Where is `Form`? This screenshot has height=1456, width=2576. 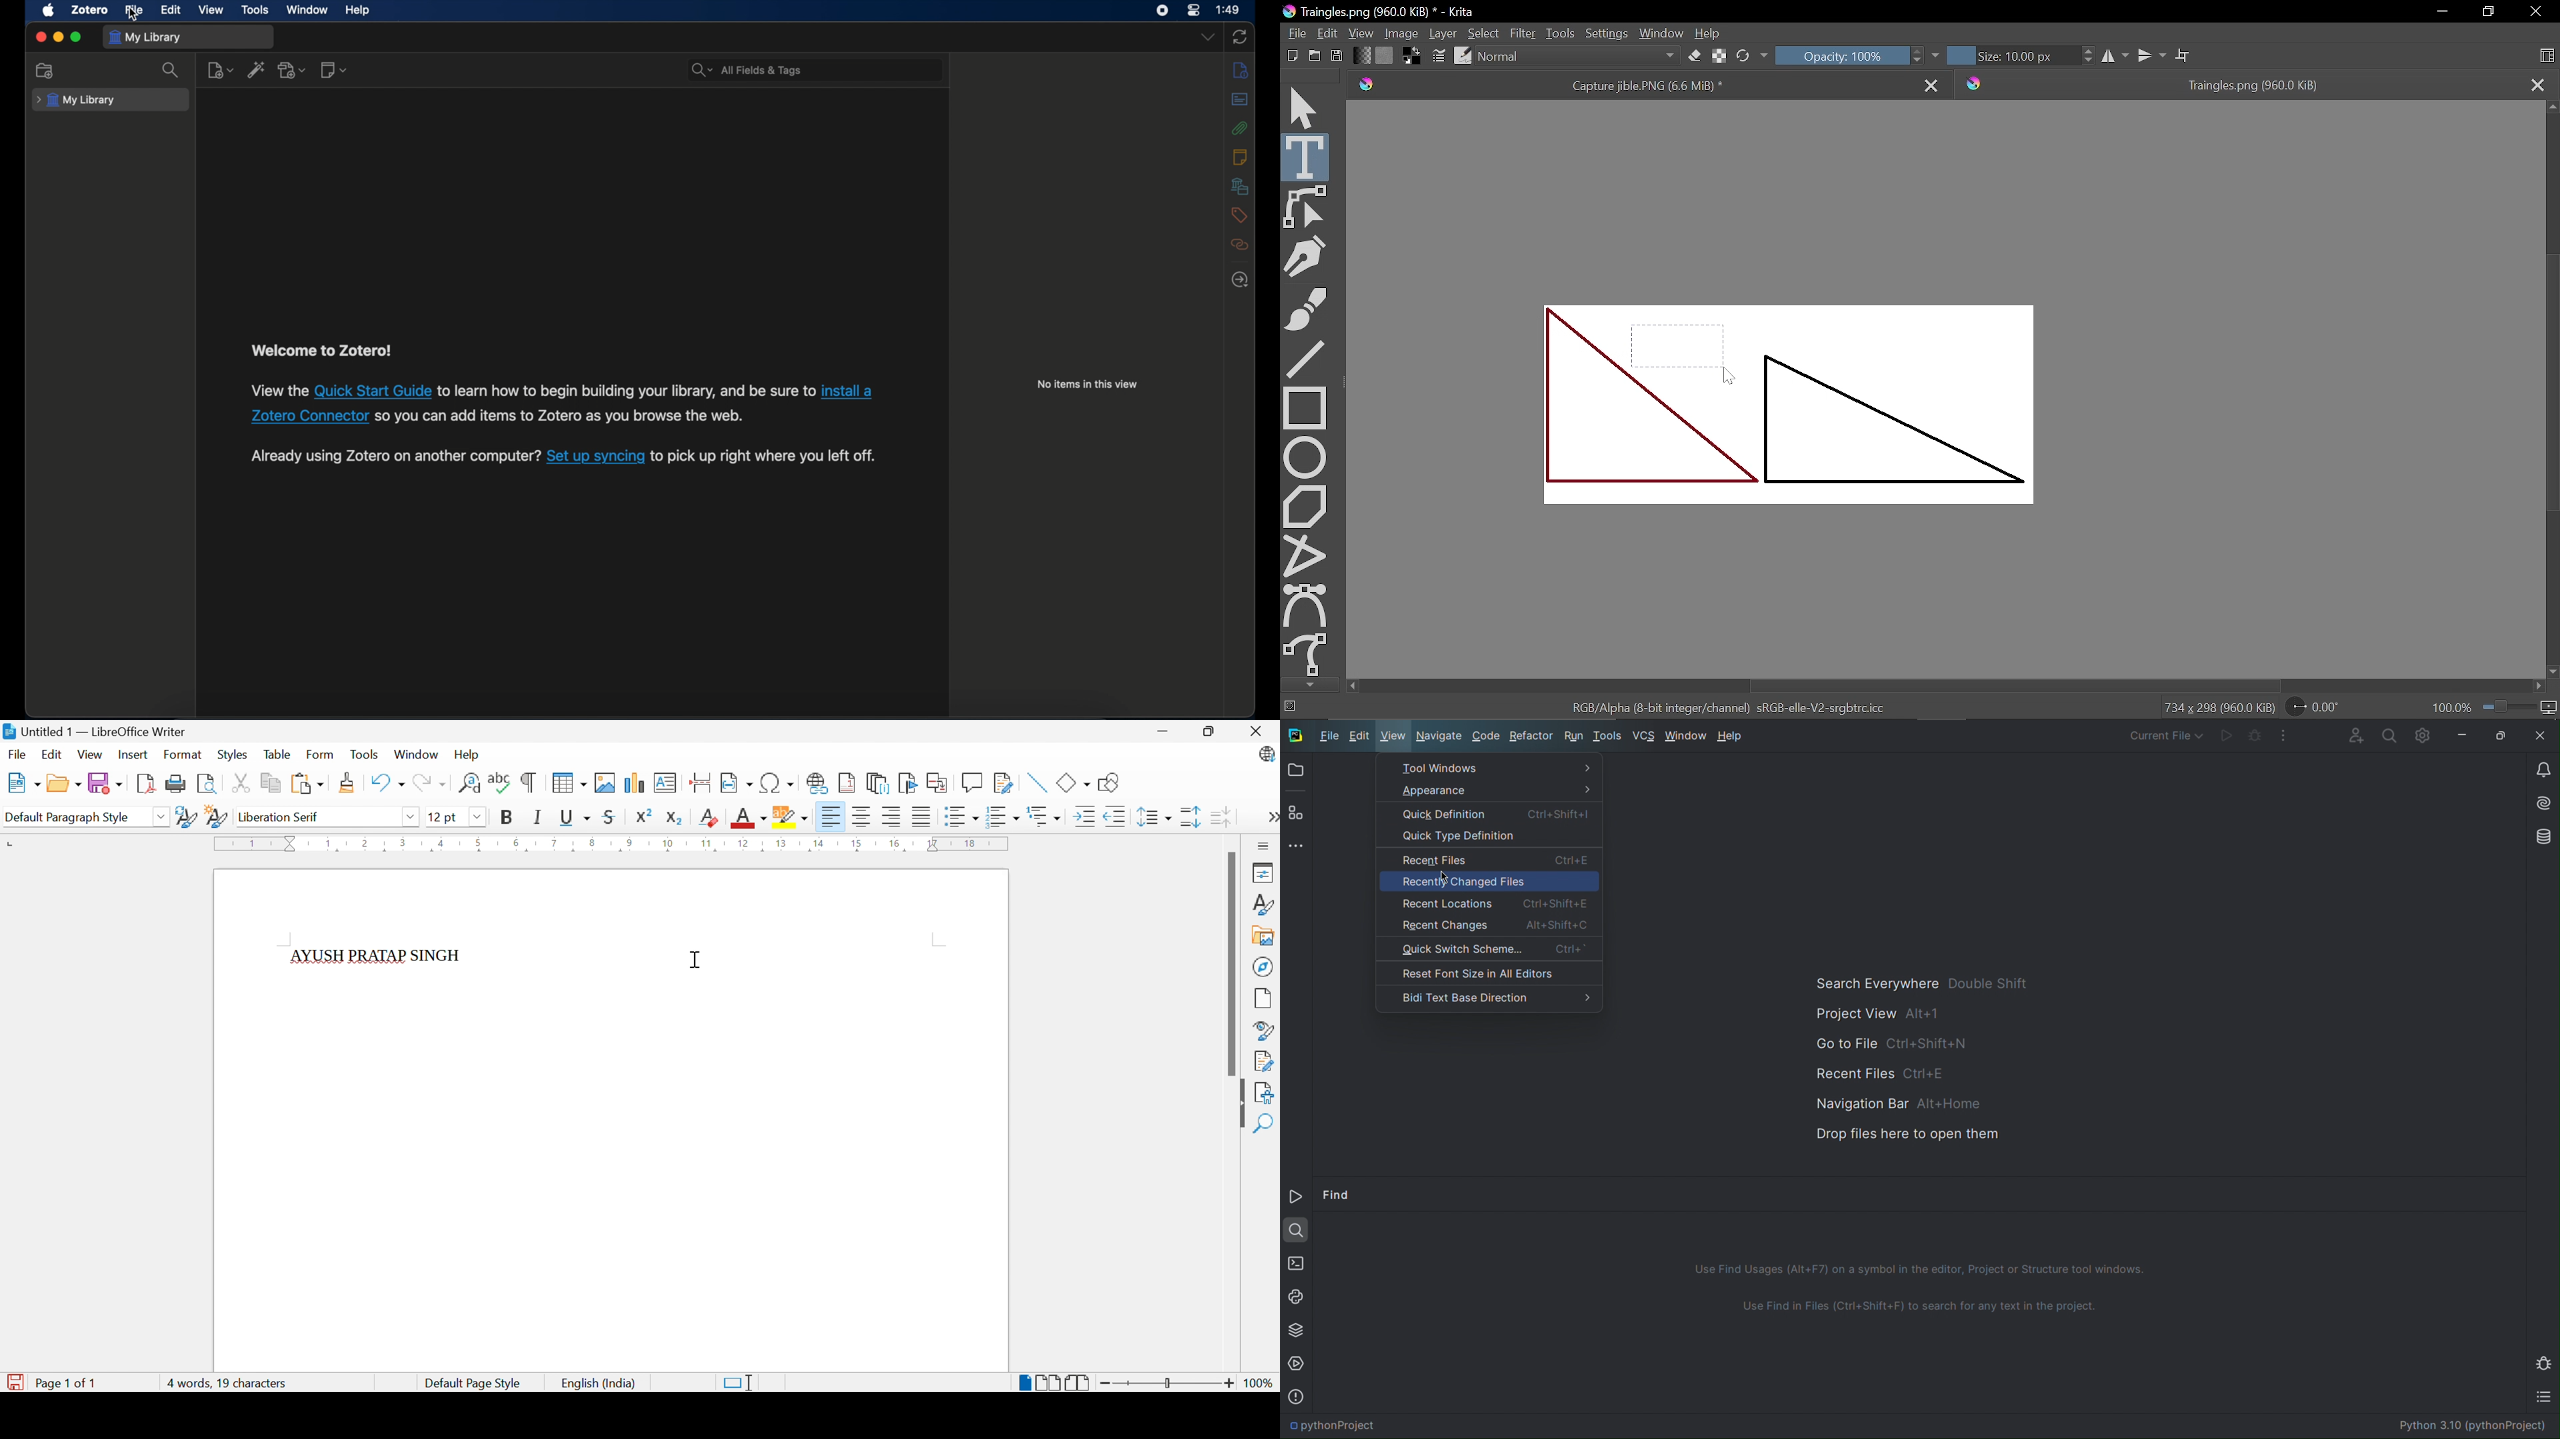
Form is located at coordinates (321, 753).